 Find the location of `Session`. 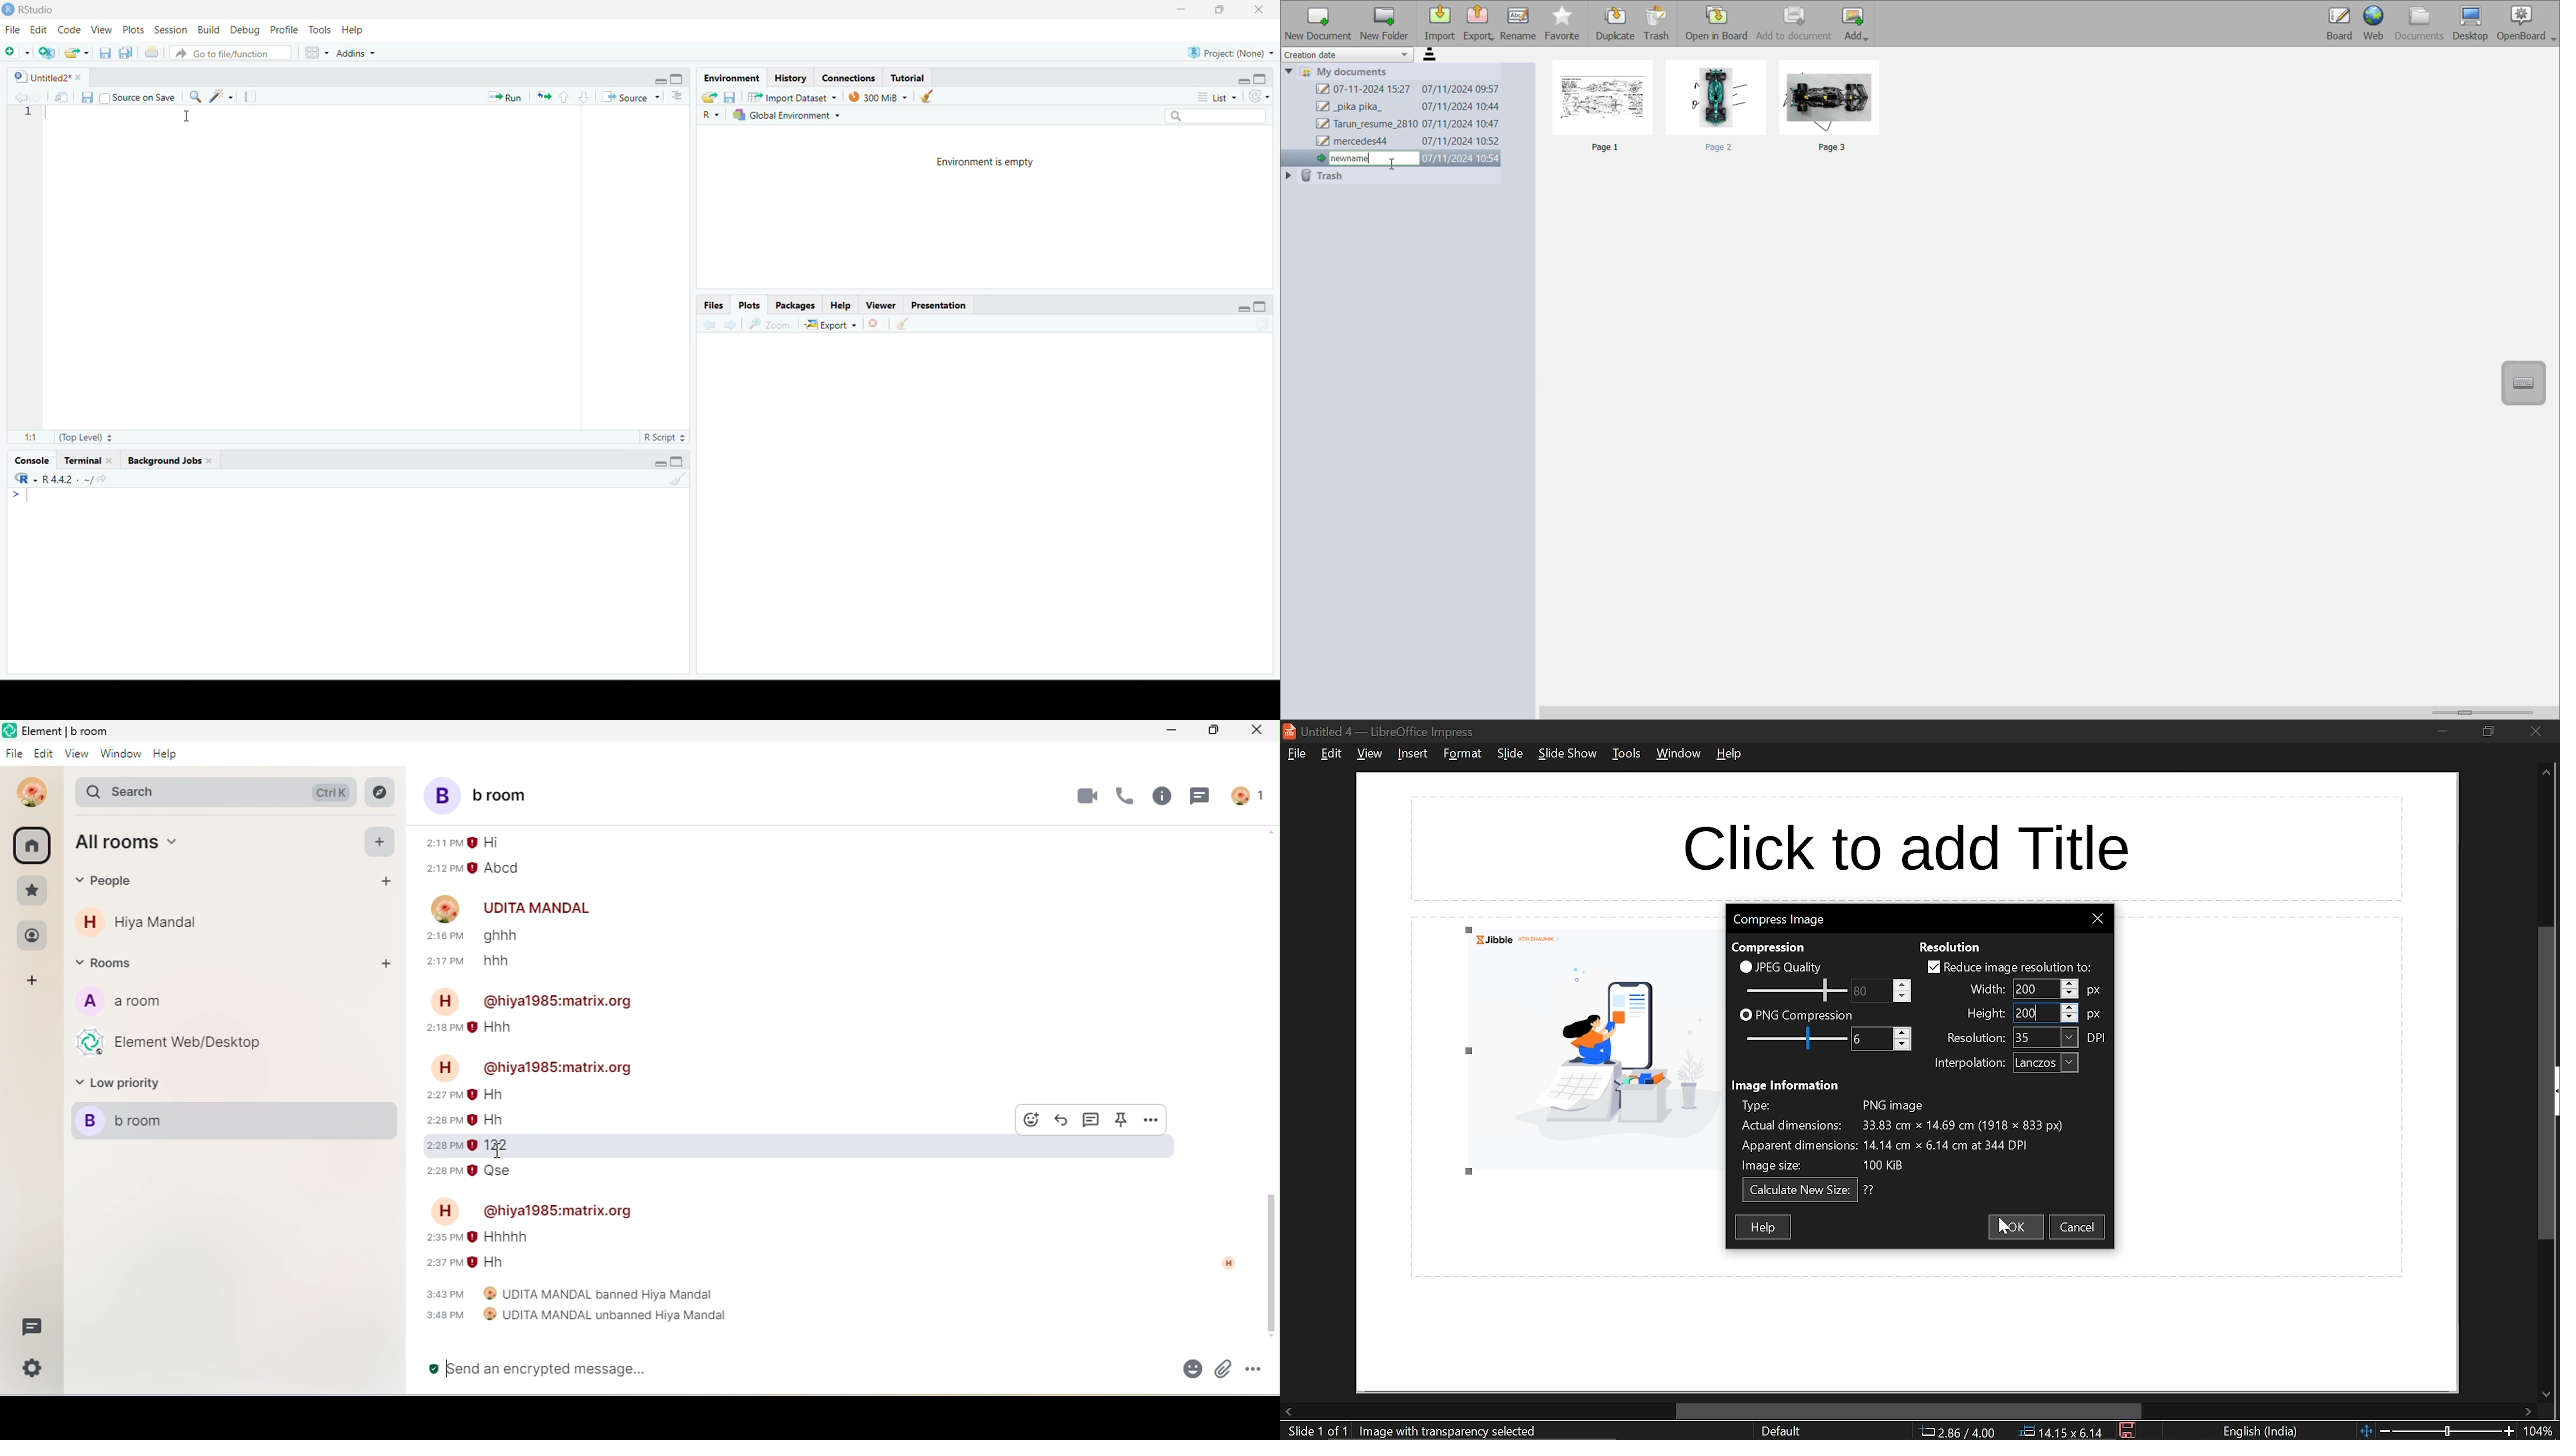

Session is located at coordinates (170, 30).